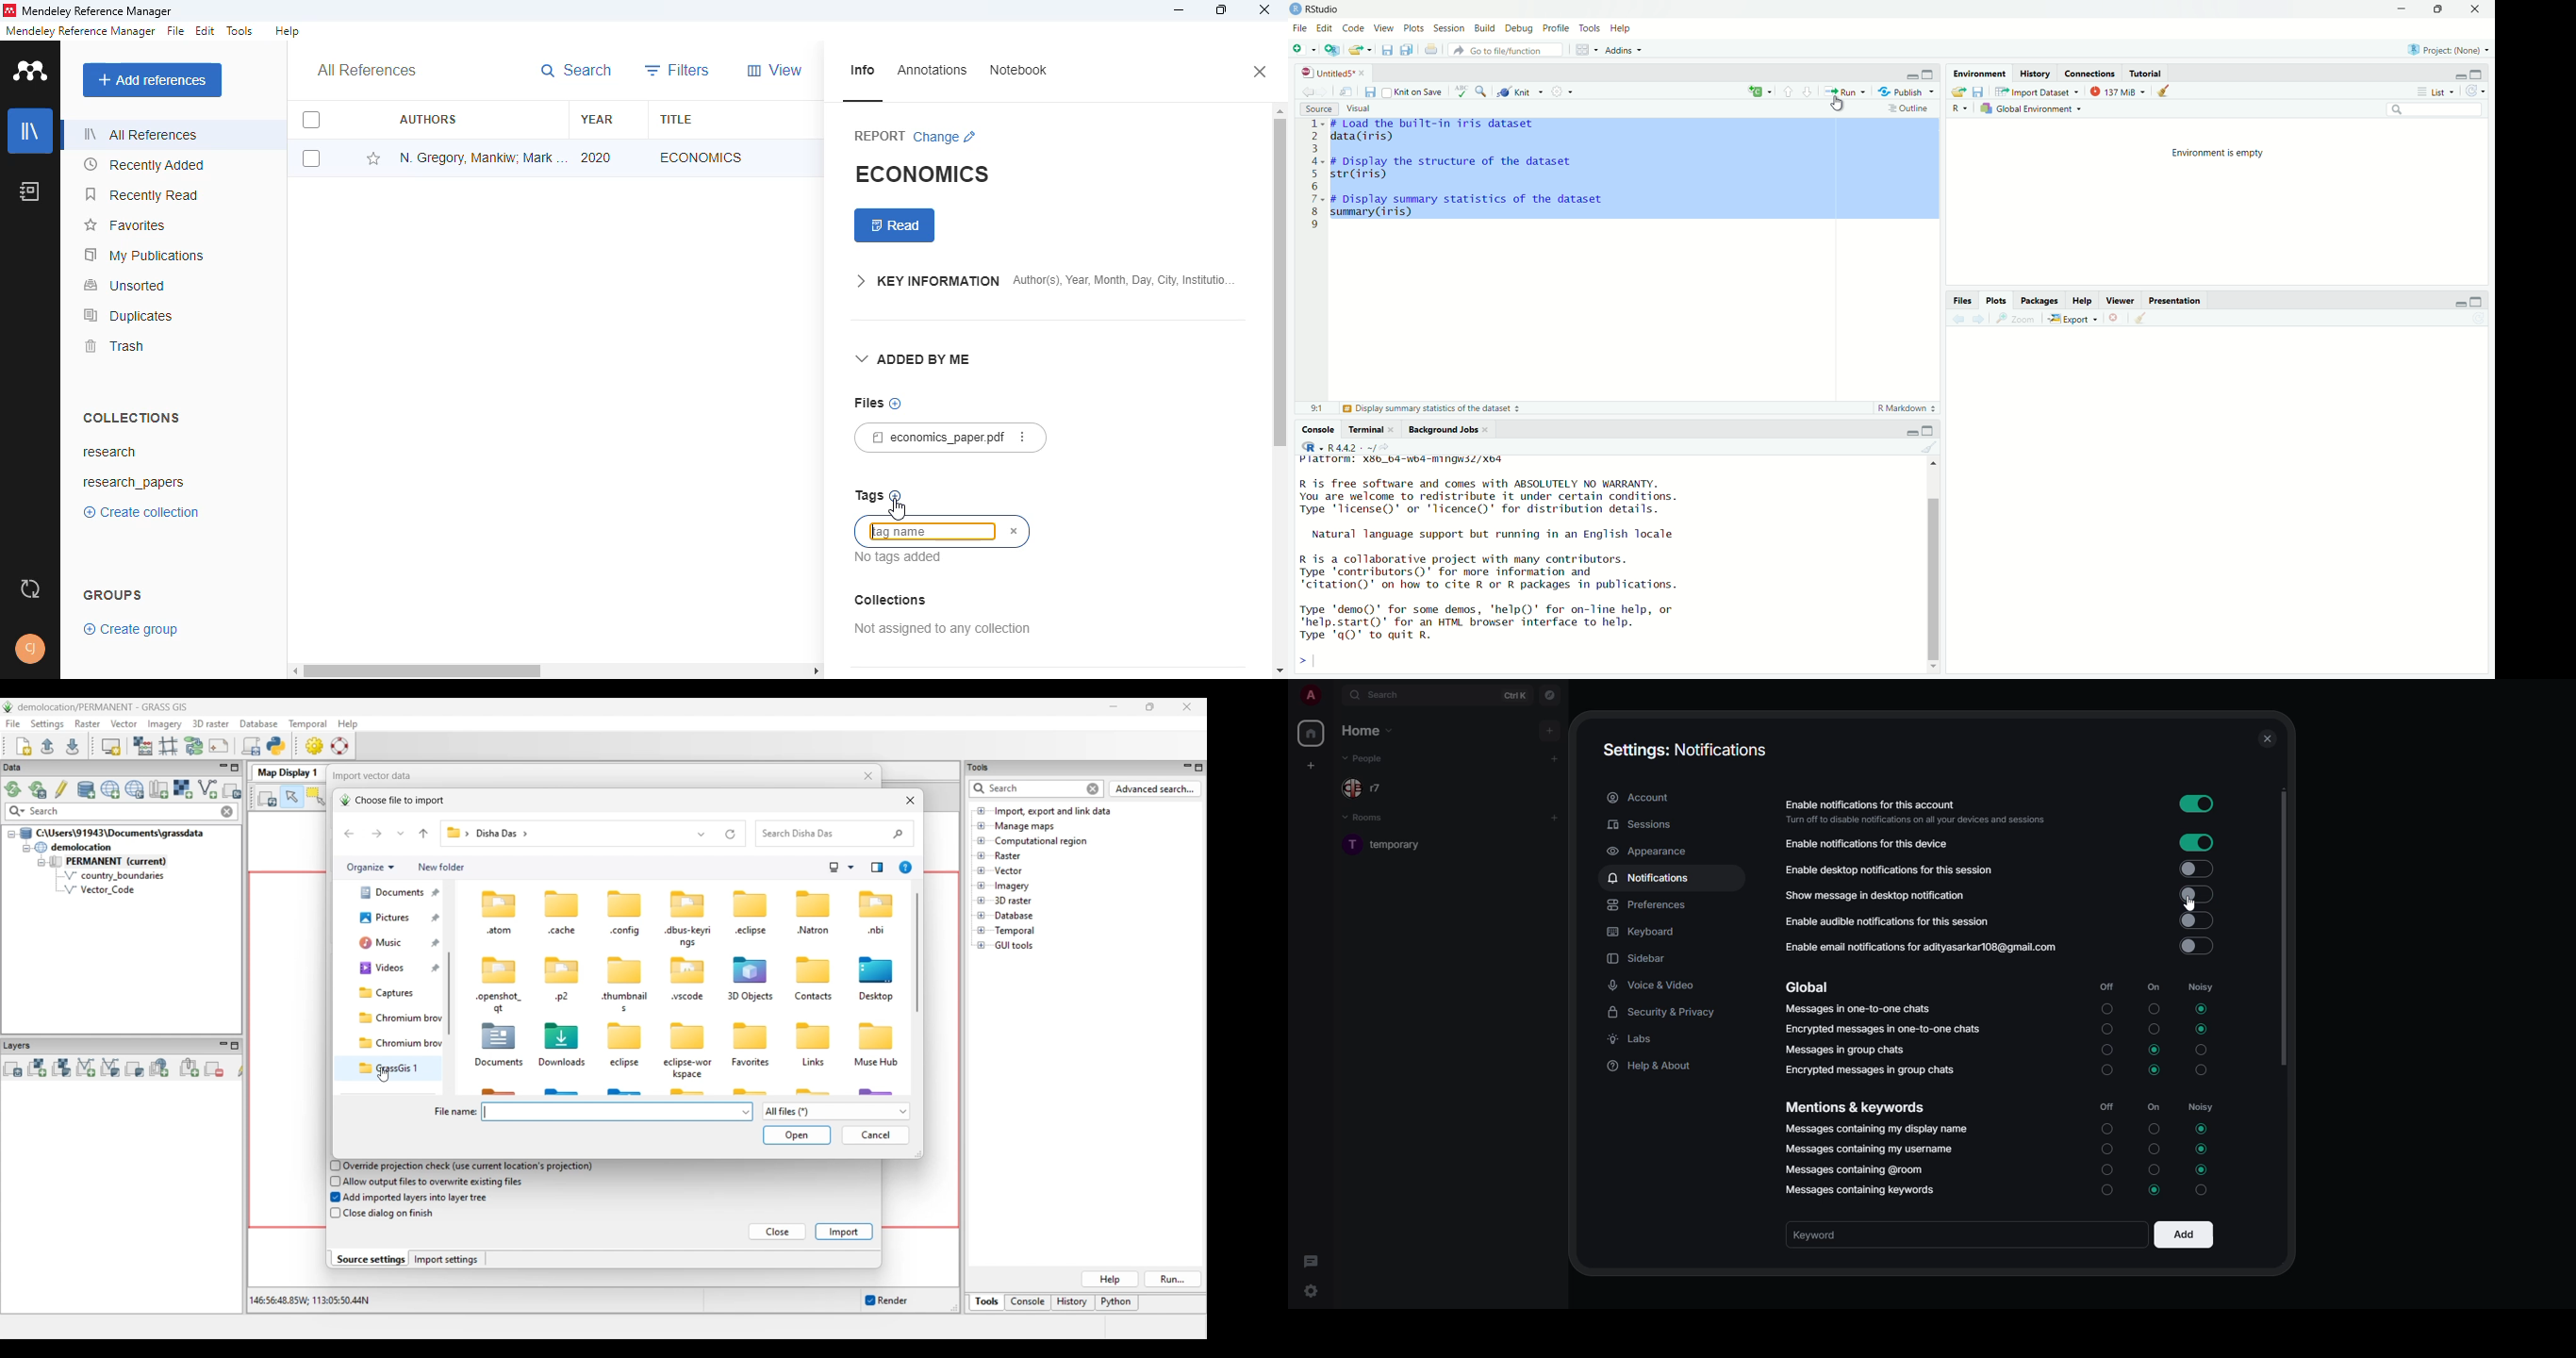  I want to click on library, so click(30, 131).